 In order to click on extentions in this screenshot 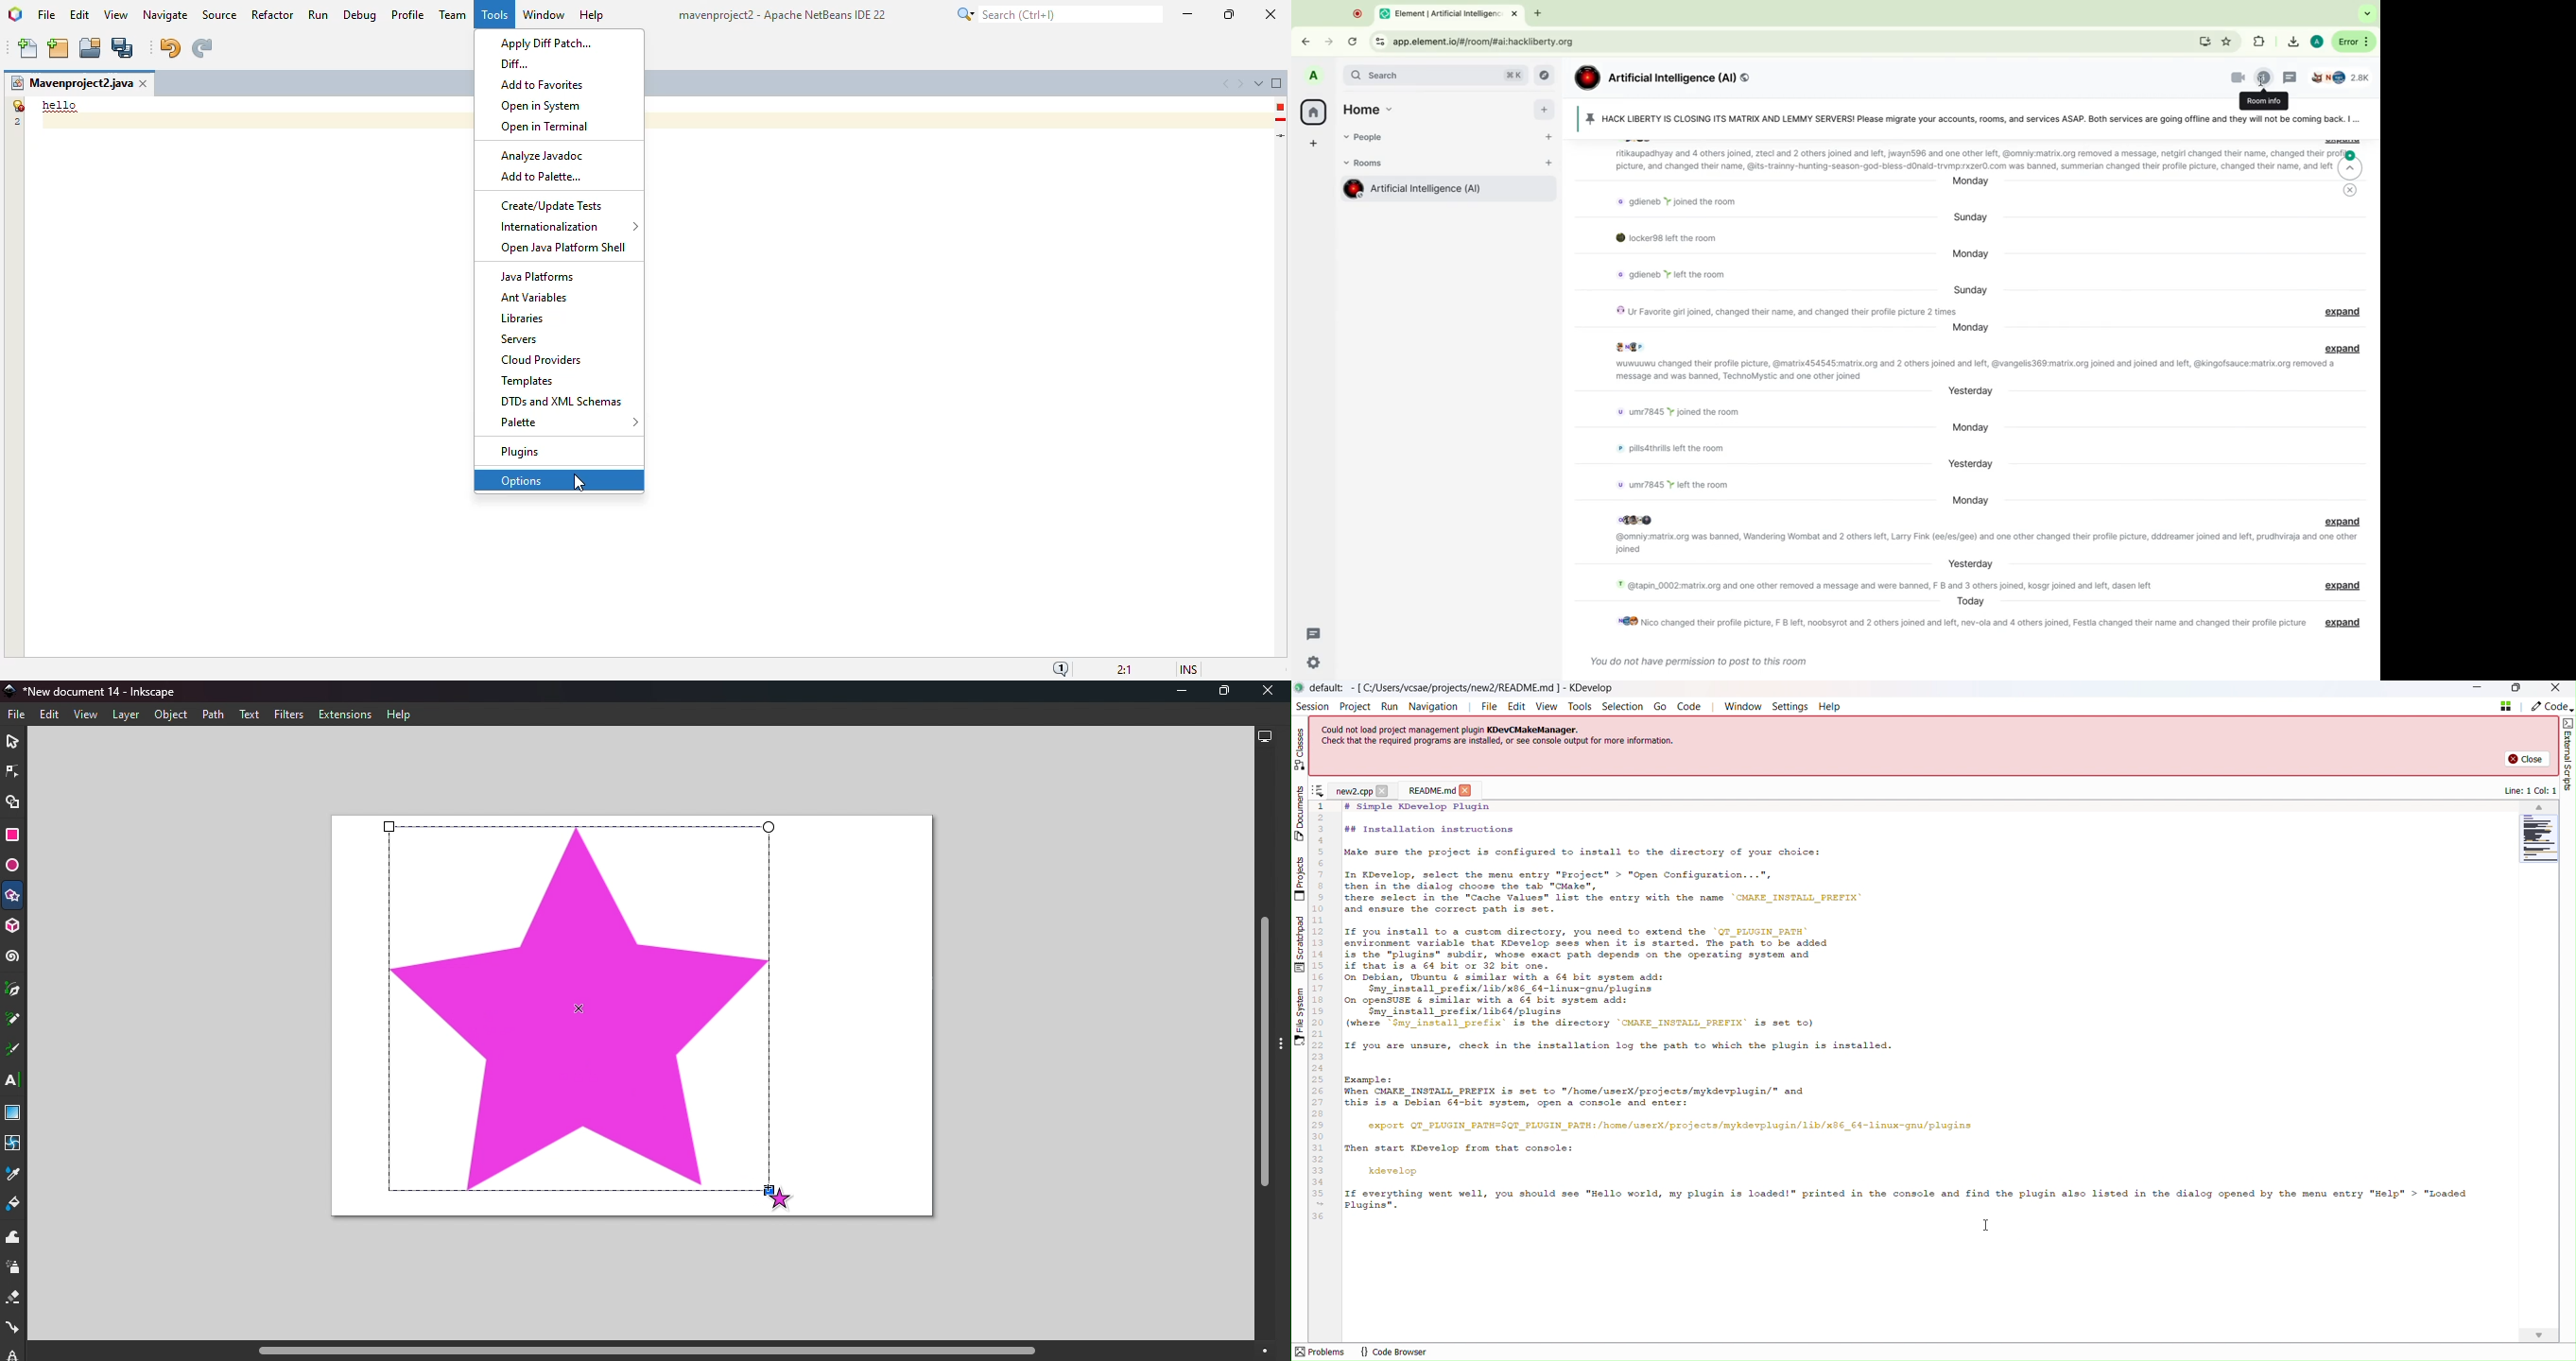, I will do `click(2258, 43)`.